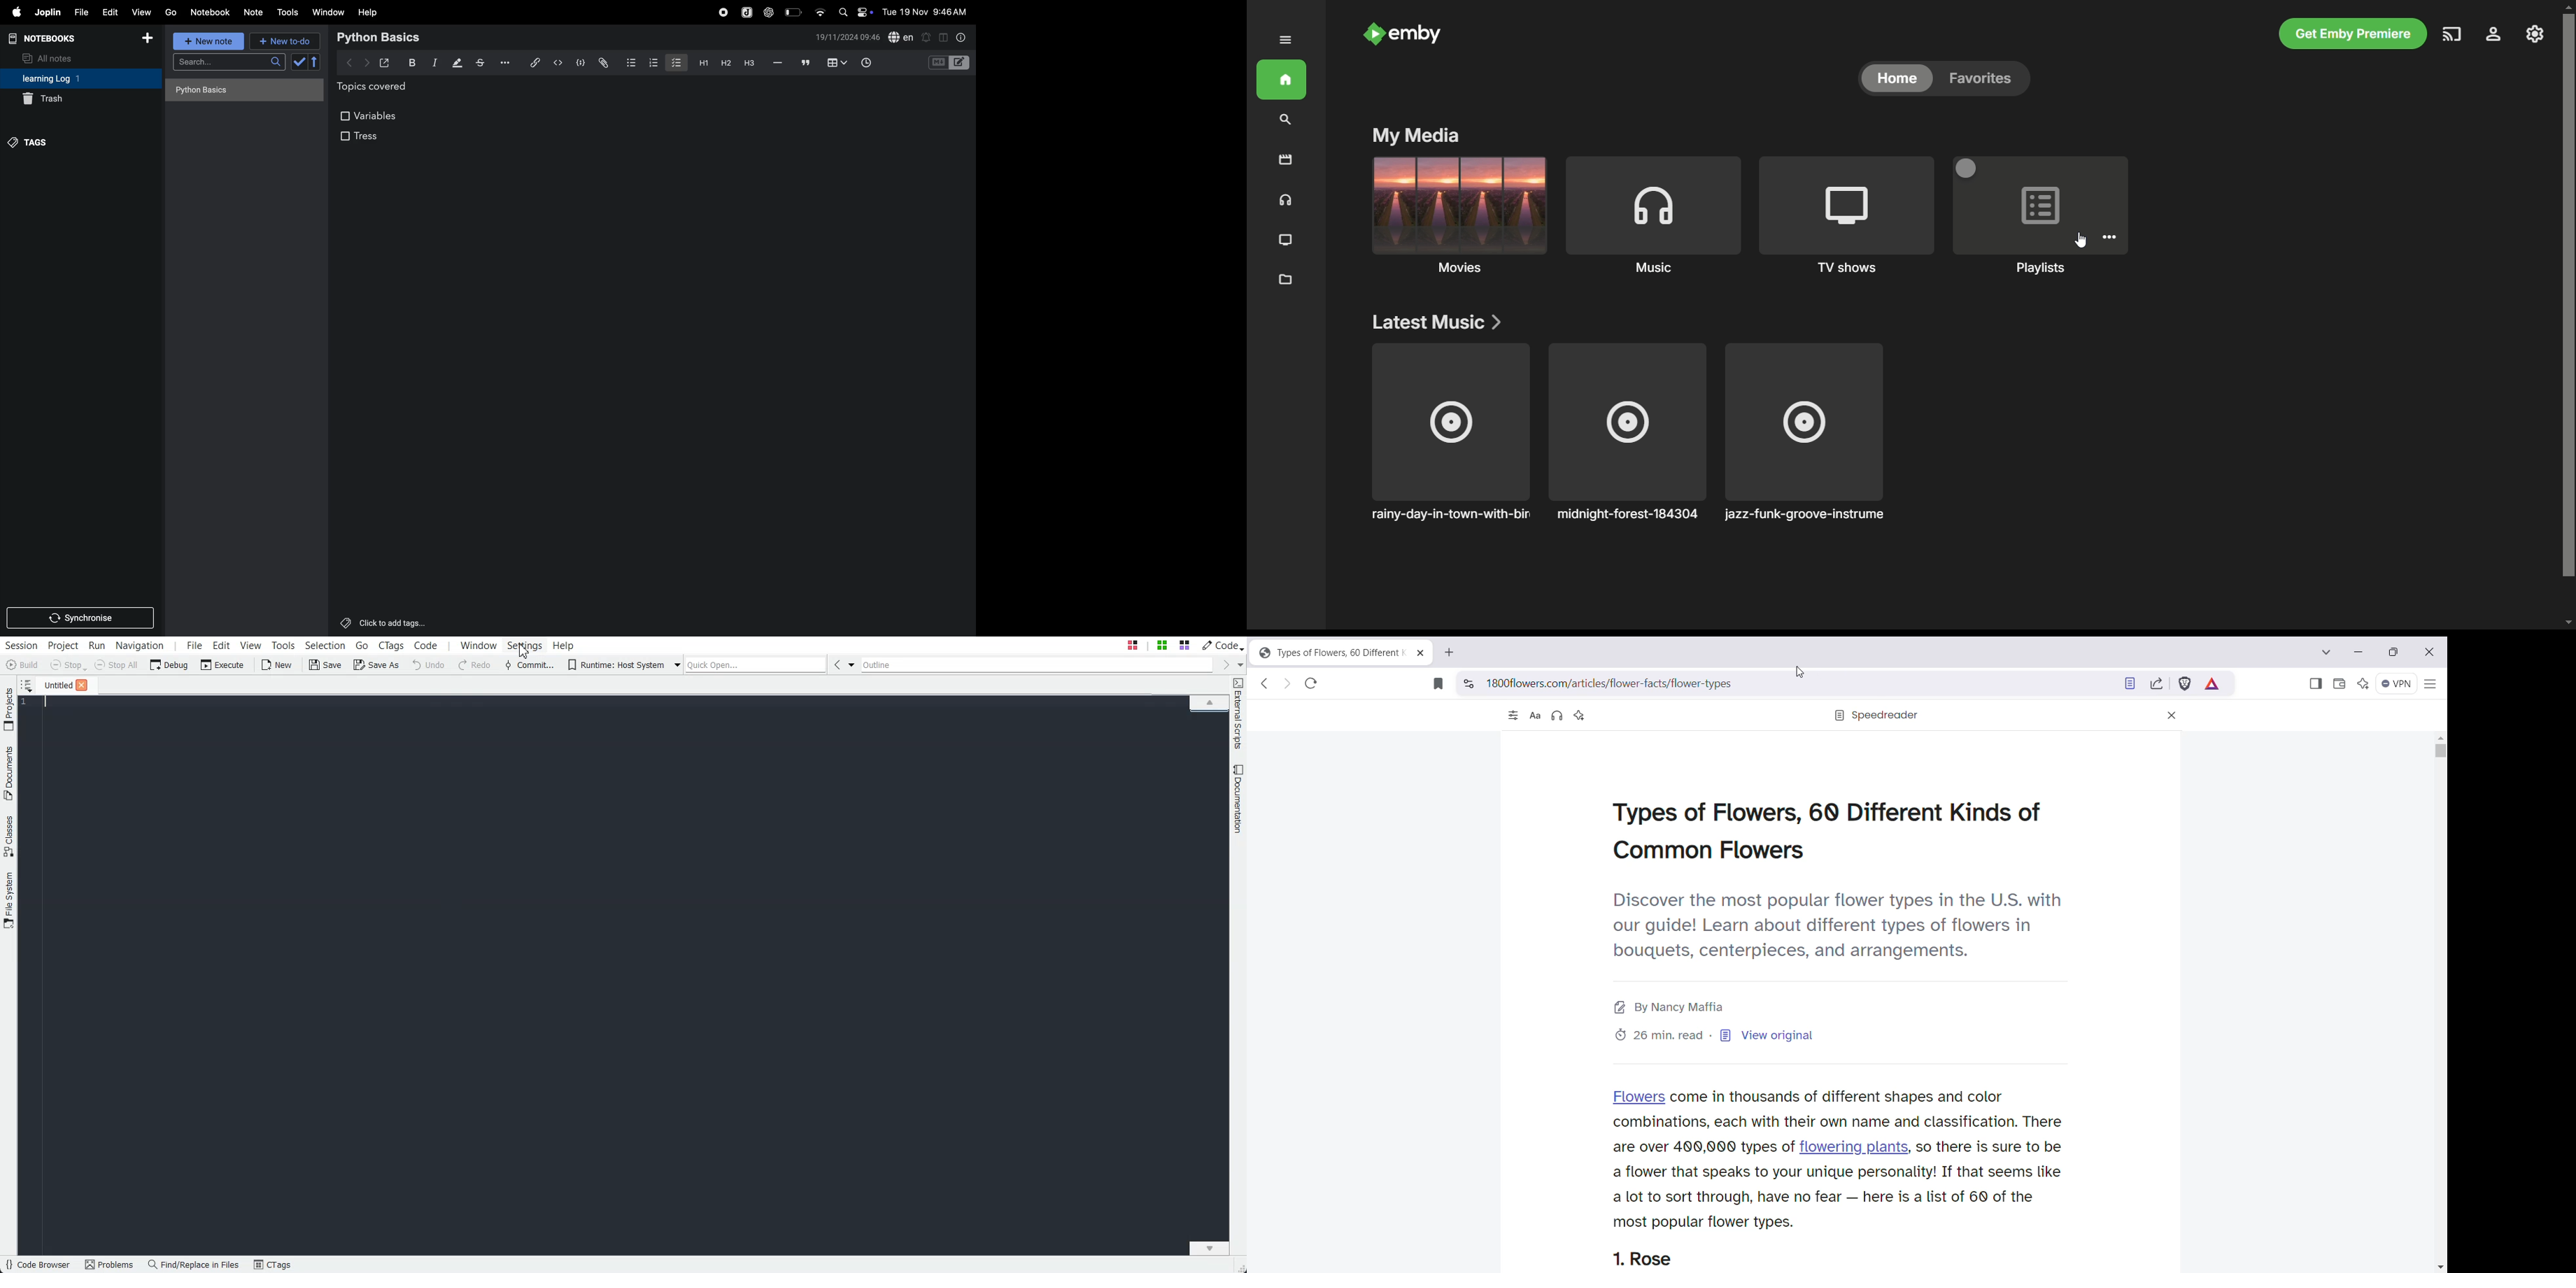 This screenshot has height=1288, width=2576. Describe the element at coordinates (876, 64) in the screenshot. I see `add time` at that location.